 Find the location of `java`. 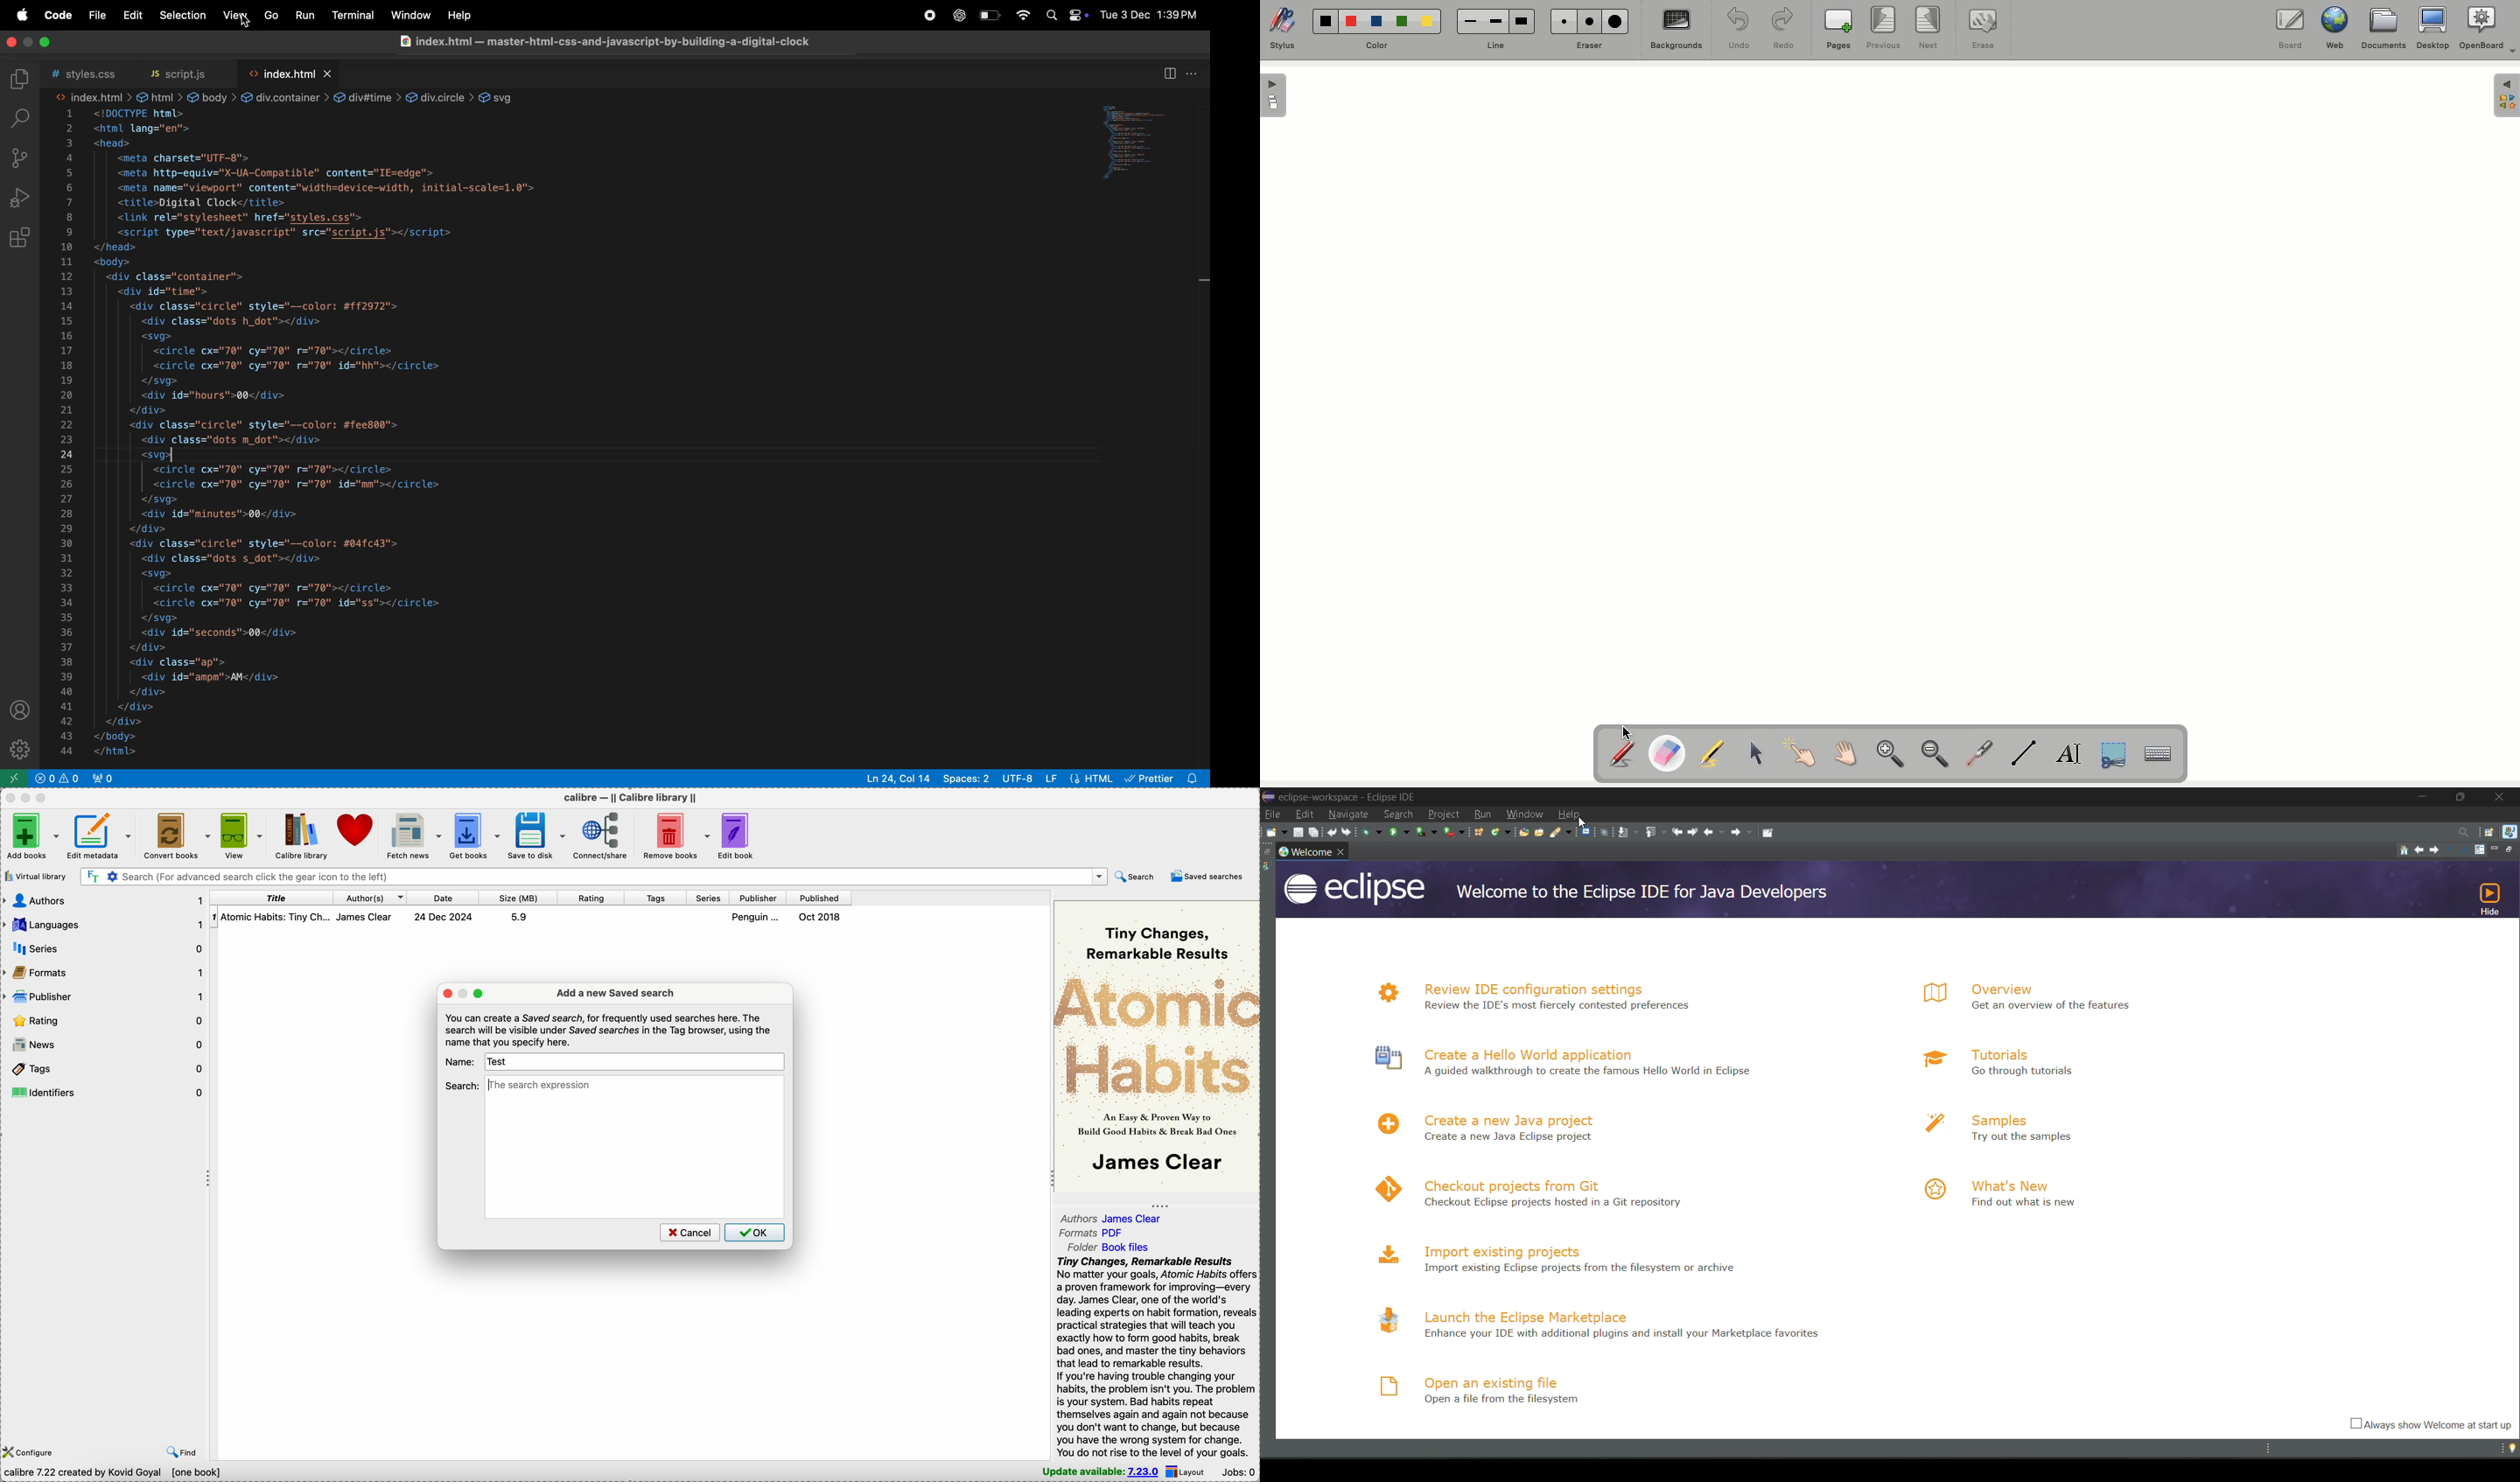

java is located at coordinates (1268, 867).